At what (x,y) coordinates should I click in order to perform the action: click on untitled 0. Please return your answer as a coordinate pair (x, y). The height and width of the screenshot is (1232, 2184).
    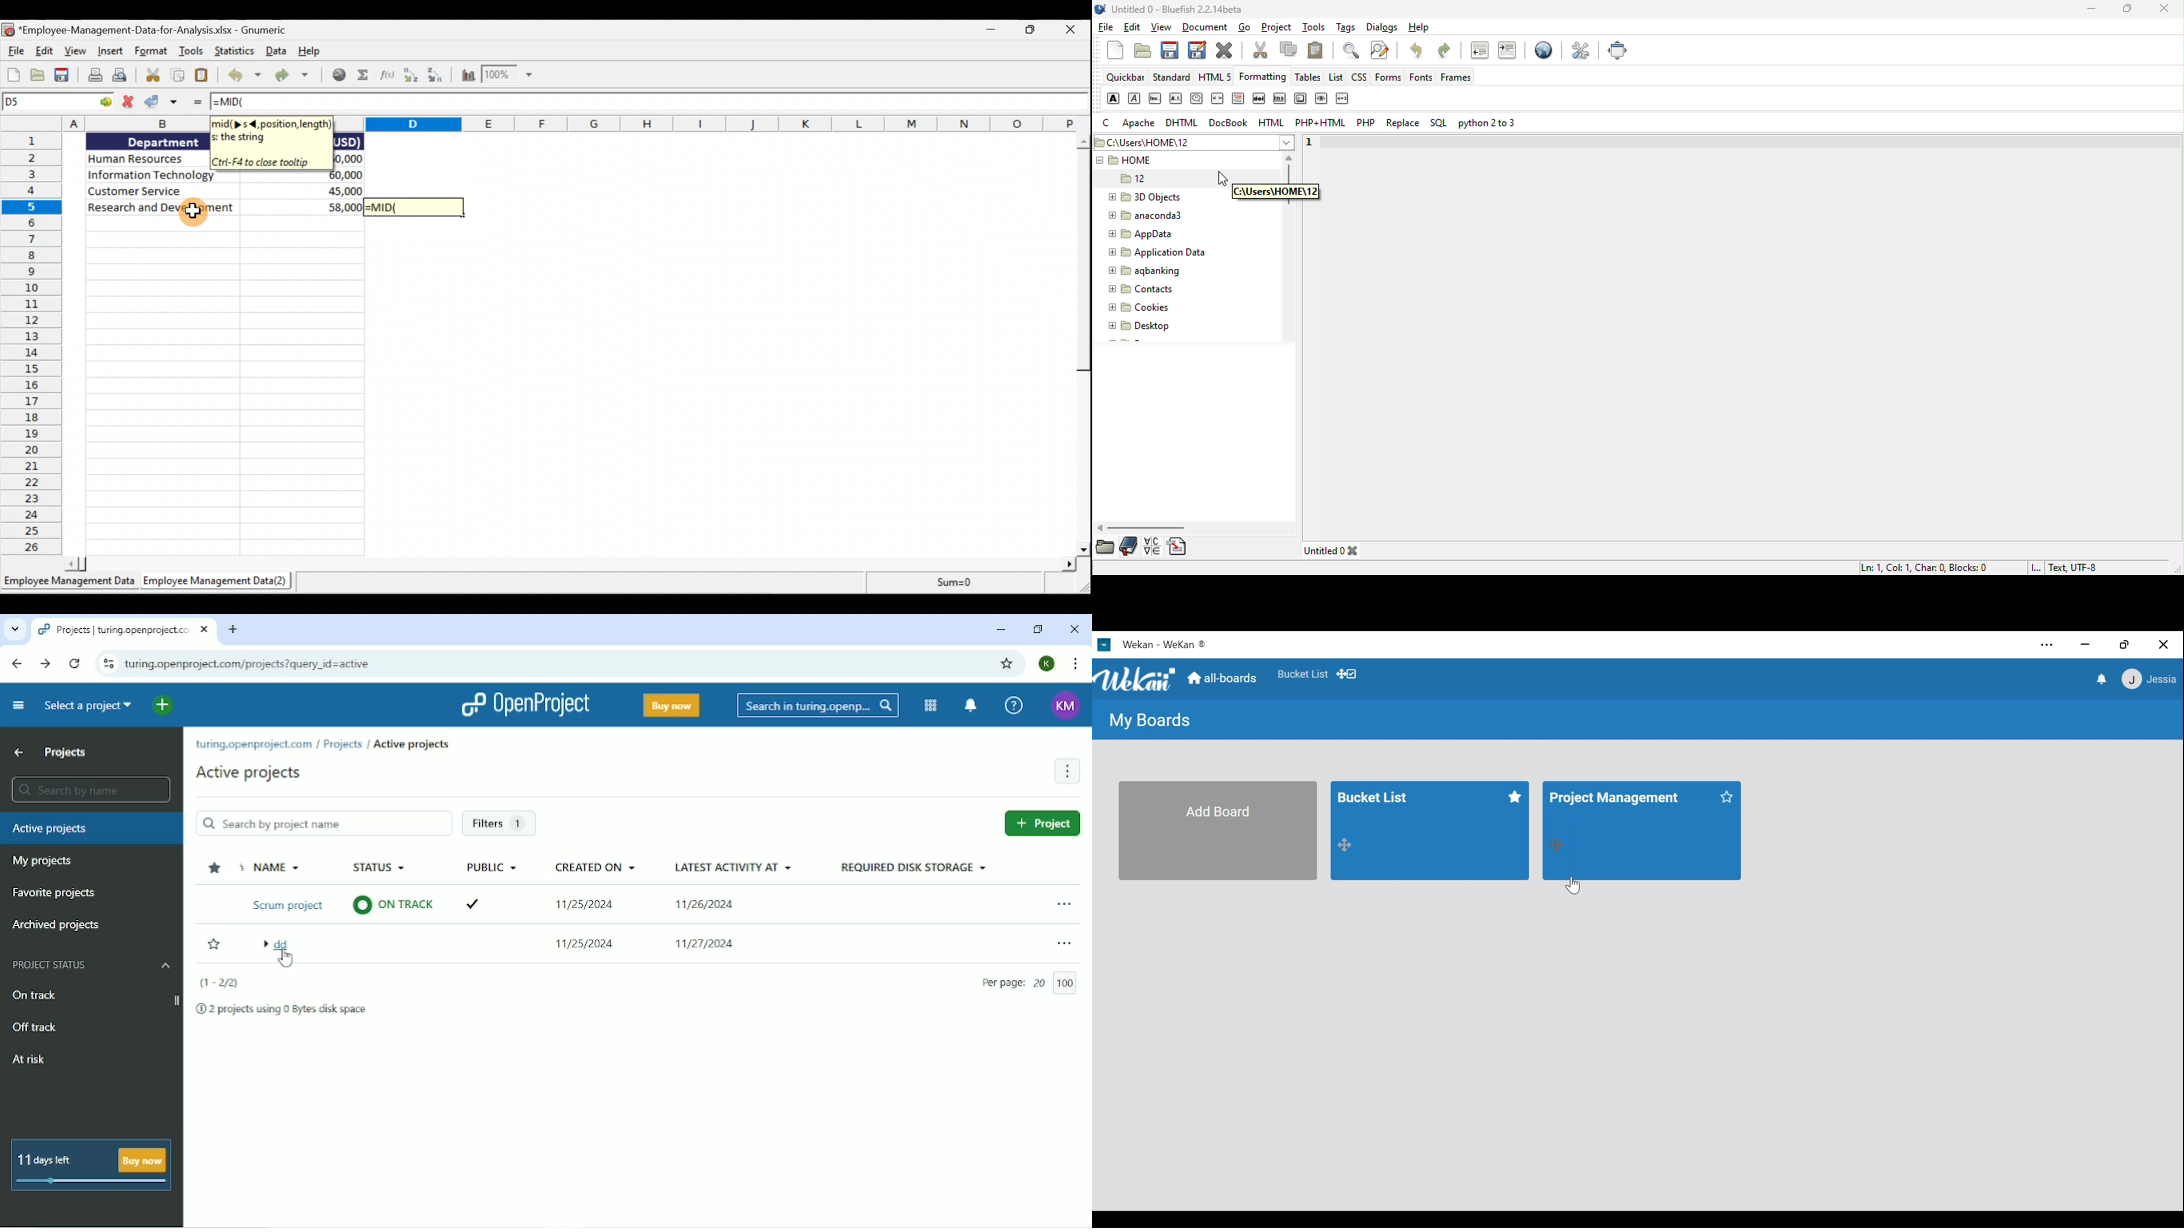
    Looking at the image, I should click on (1335, 552).